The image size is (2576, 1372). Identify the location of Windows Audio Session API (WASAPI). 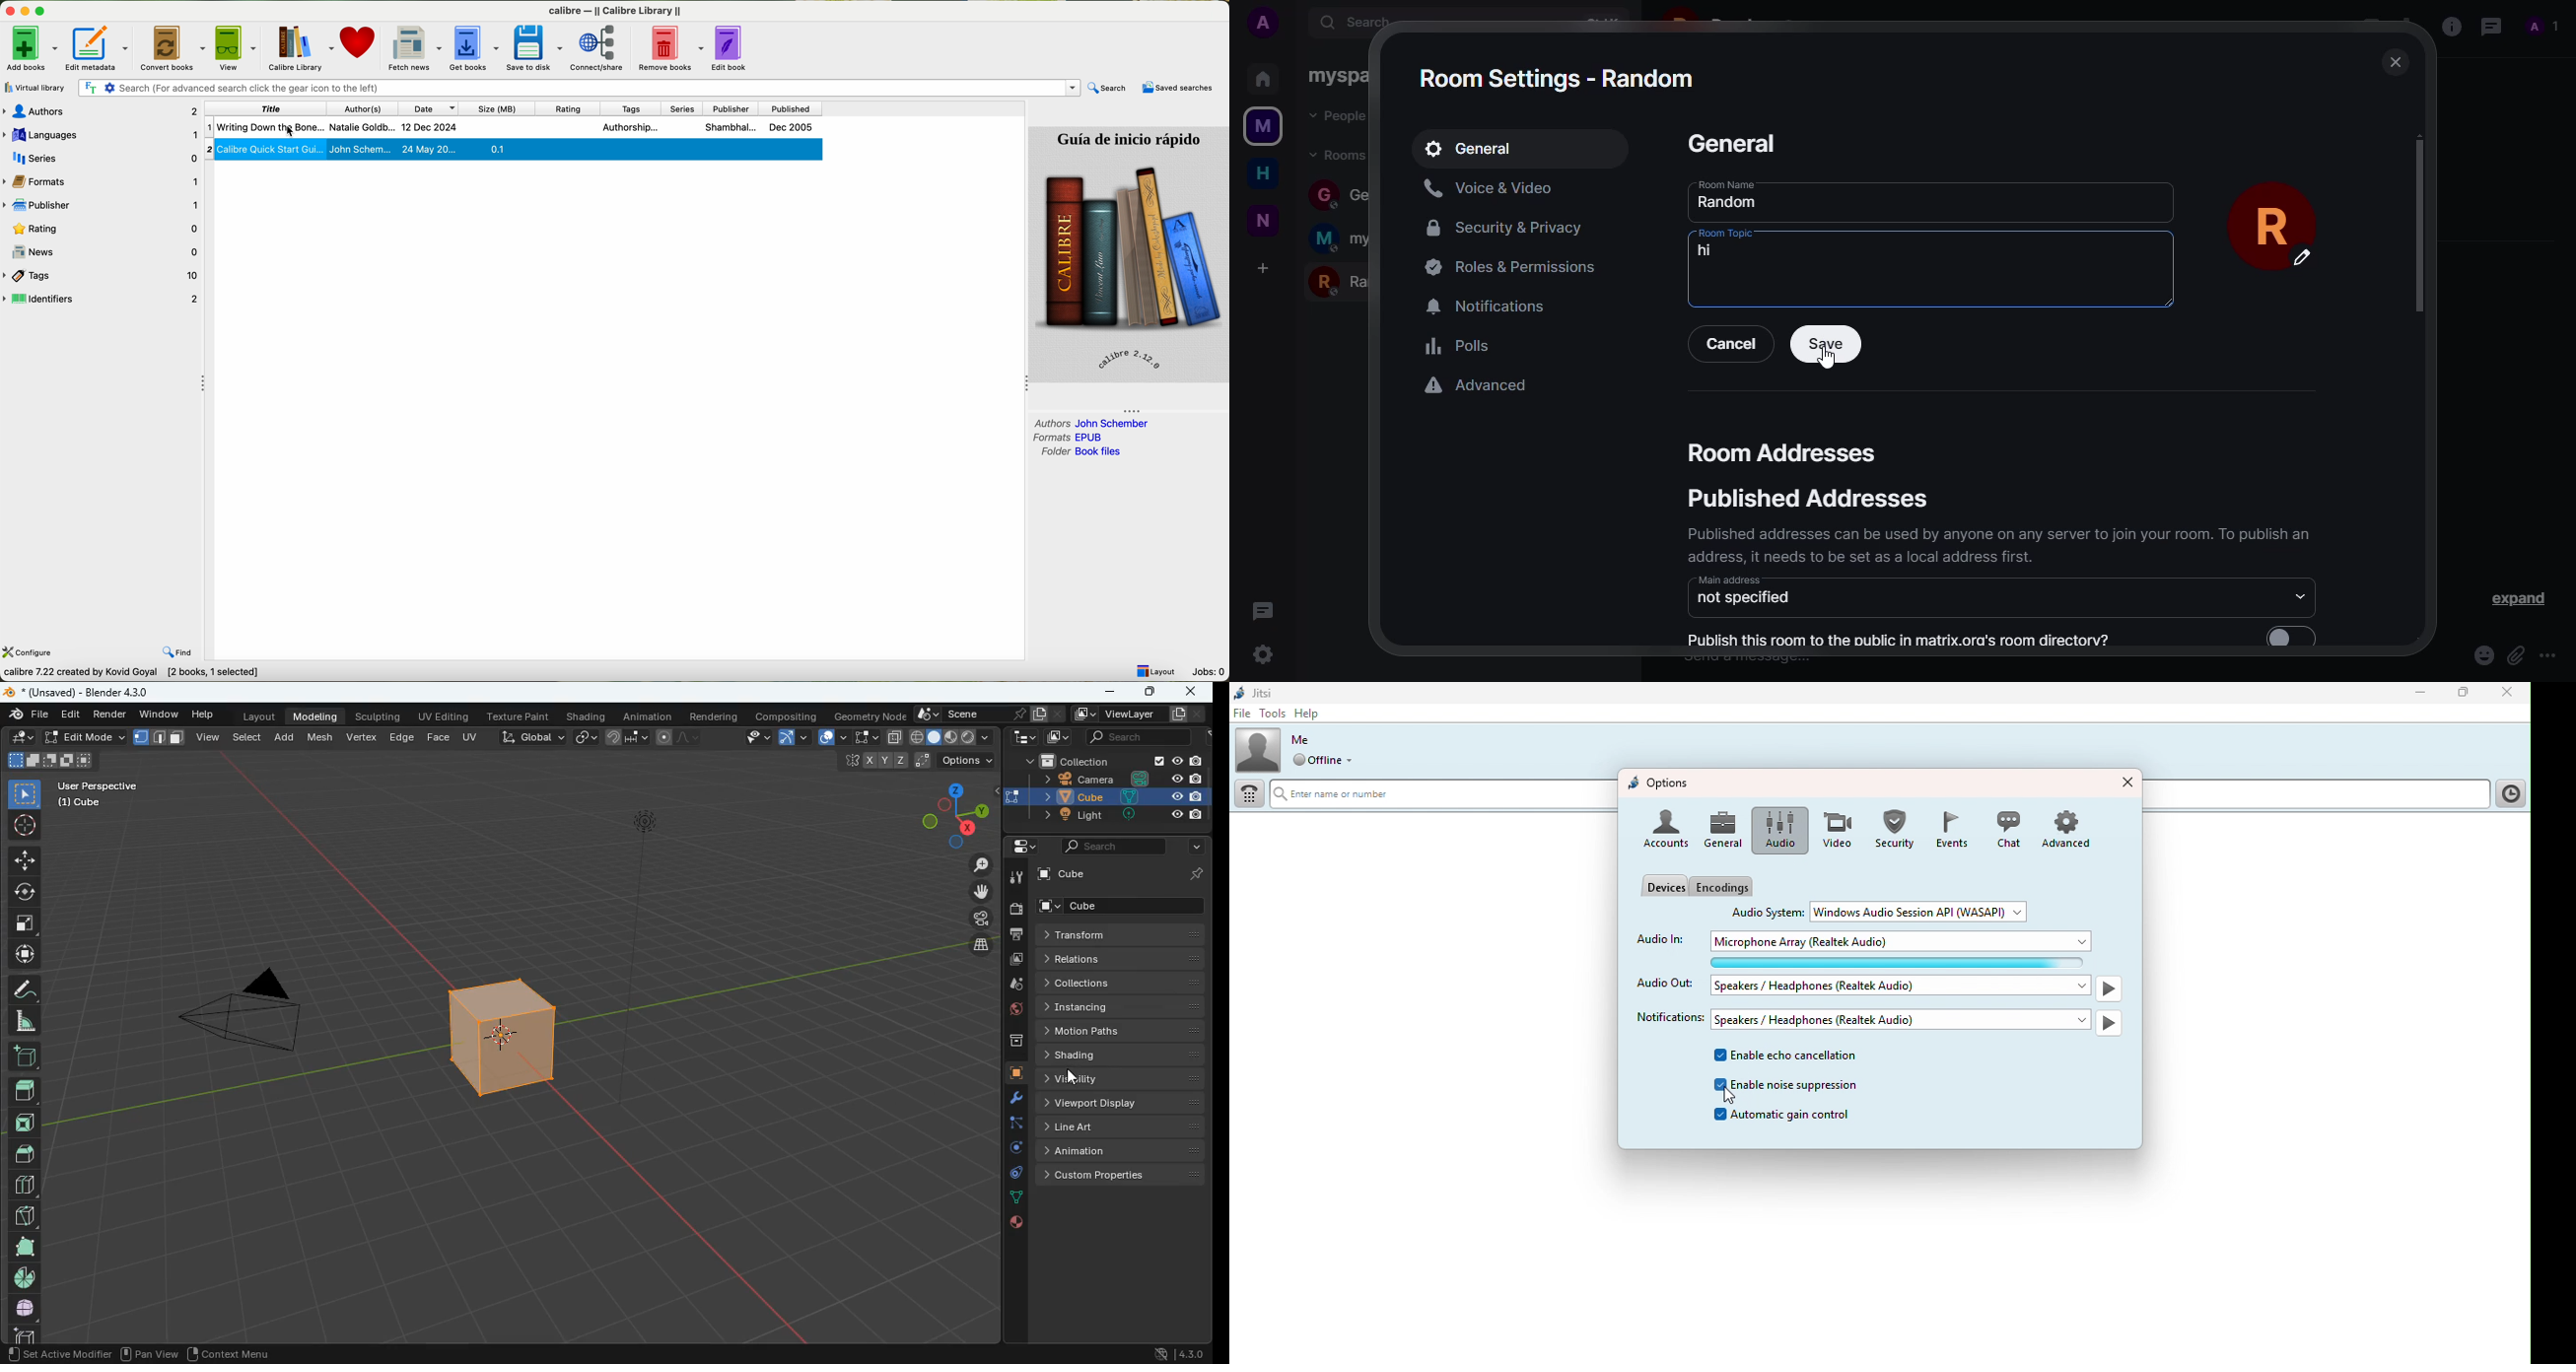
(1920, 912).